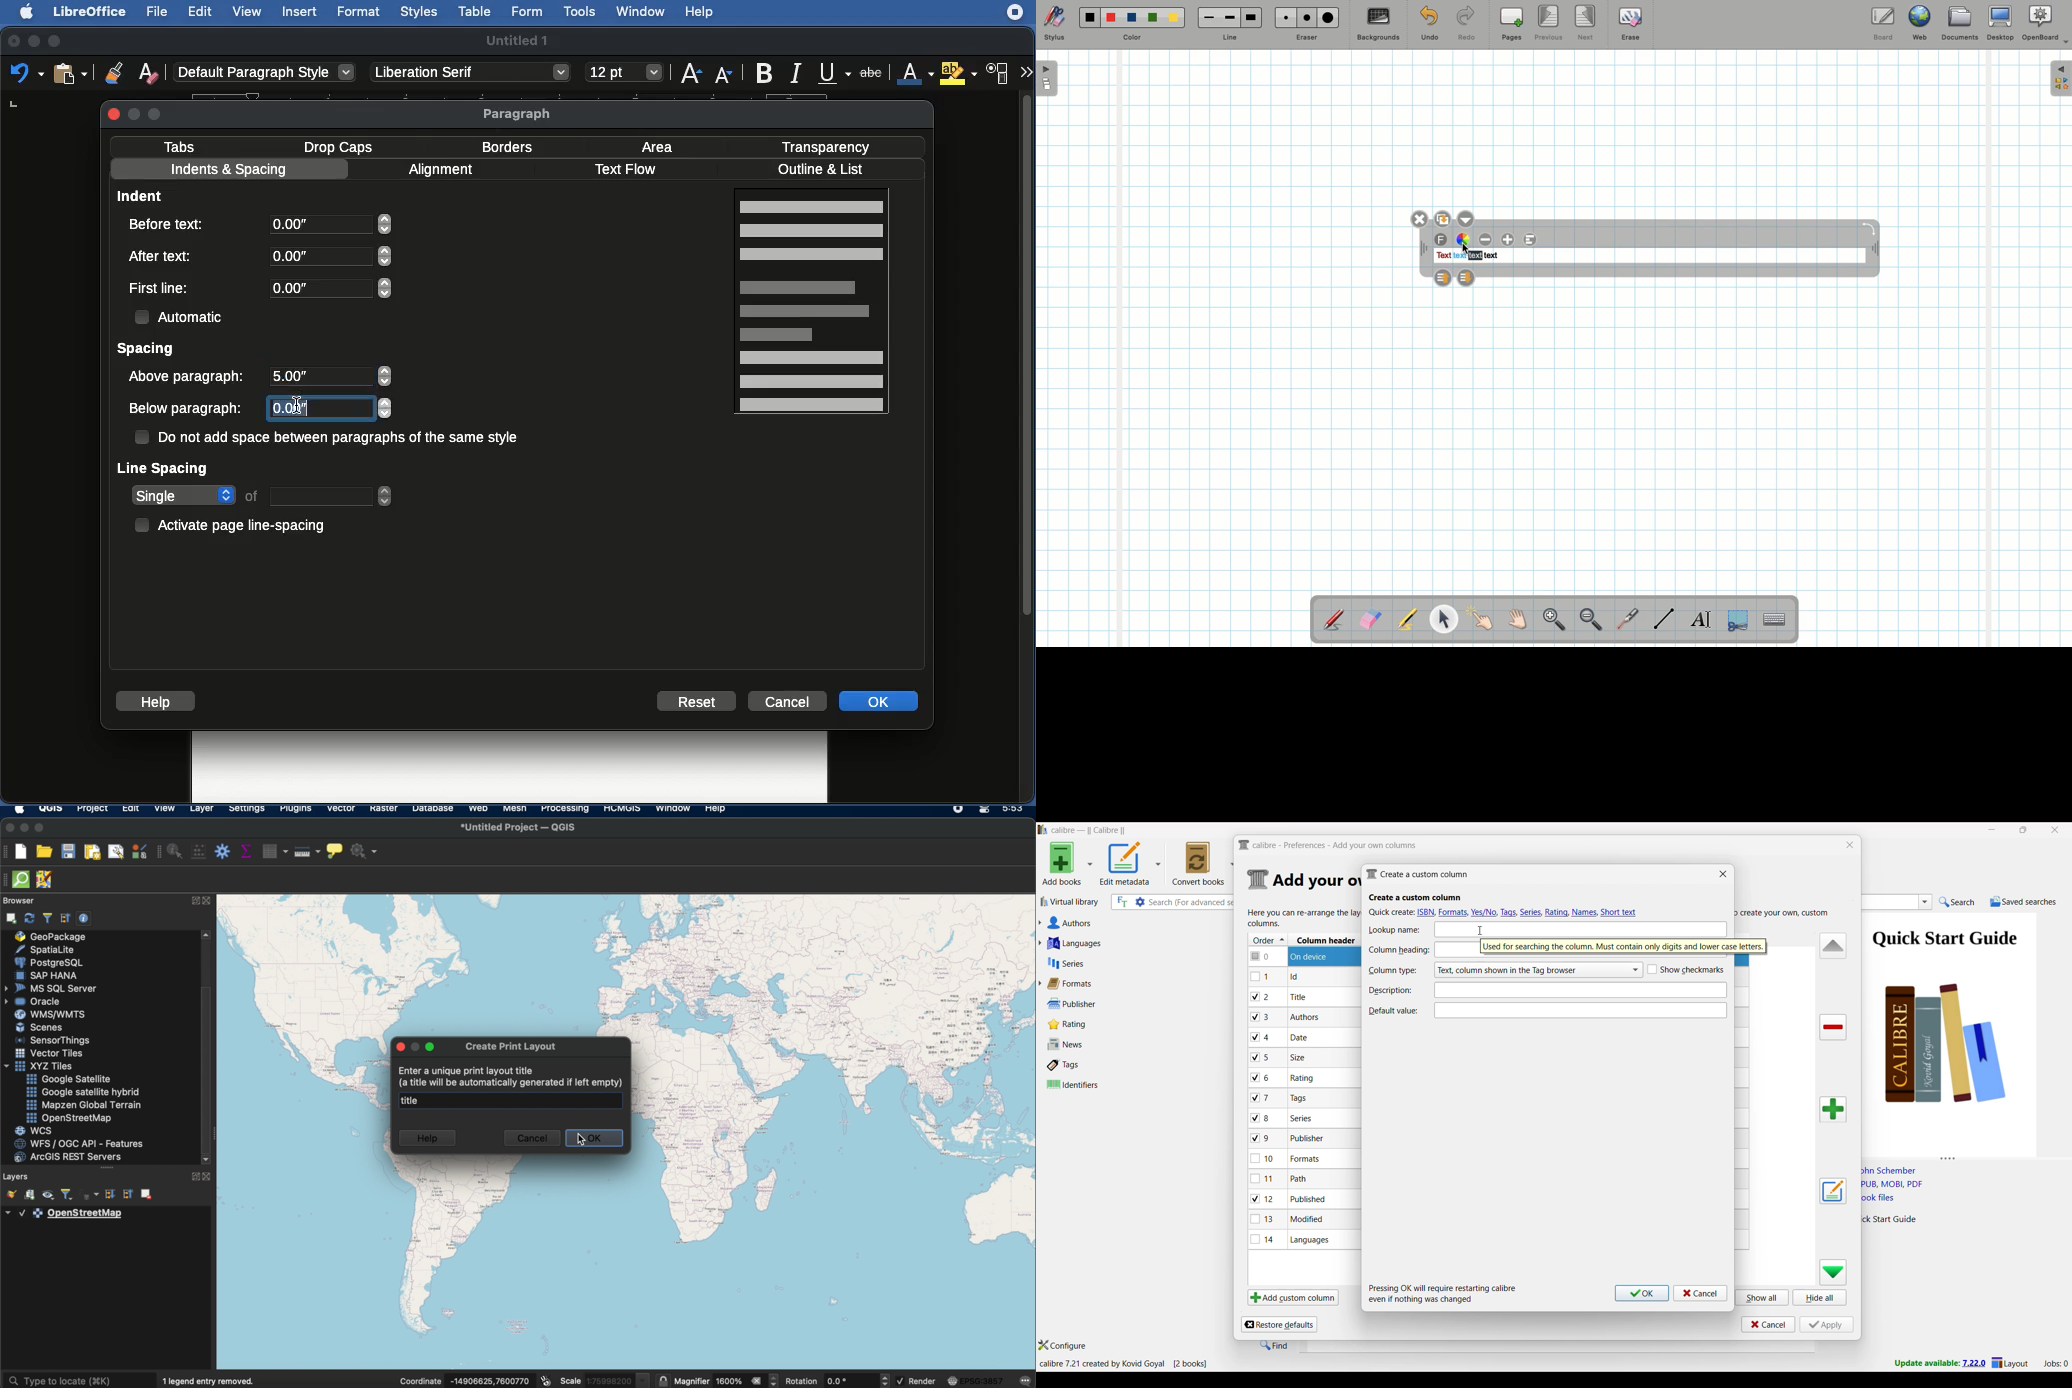 Image resolution: width=2072 pixels, height=1400 pixels. I want to click on Layer up, so click(1441, 277).